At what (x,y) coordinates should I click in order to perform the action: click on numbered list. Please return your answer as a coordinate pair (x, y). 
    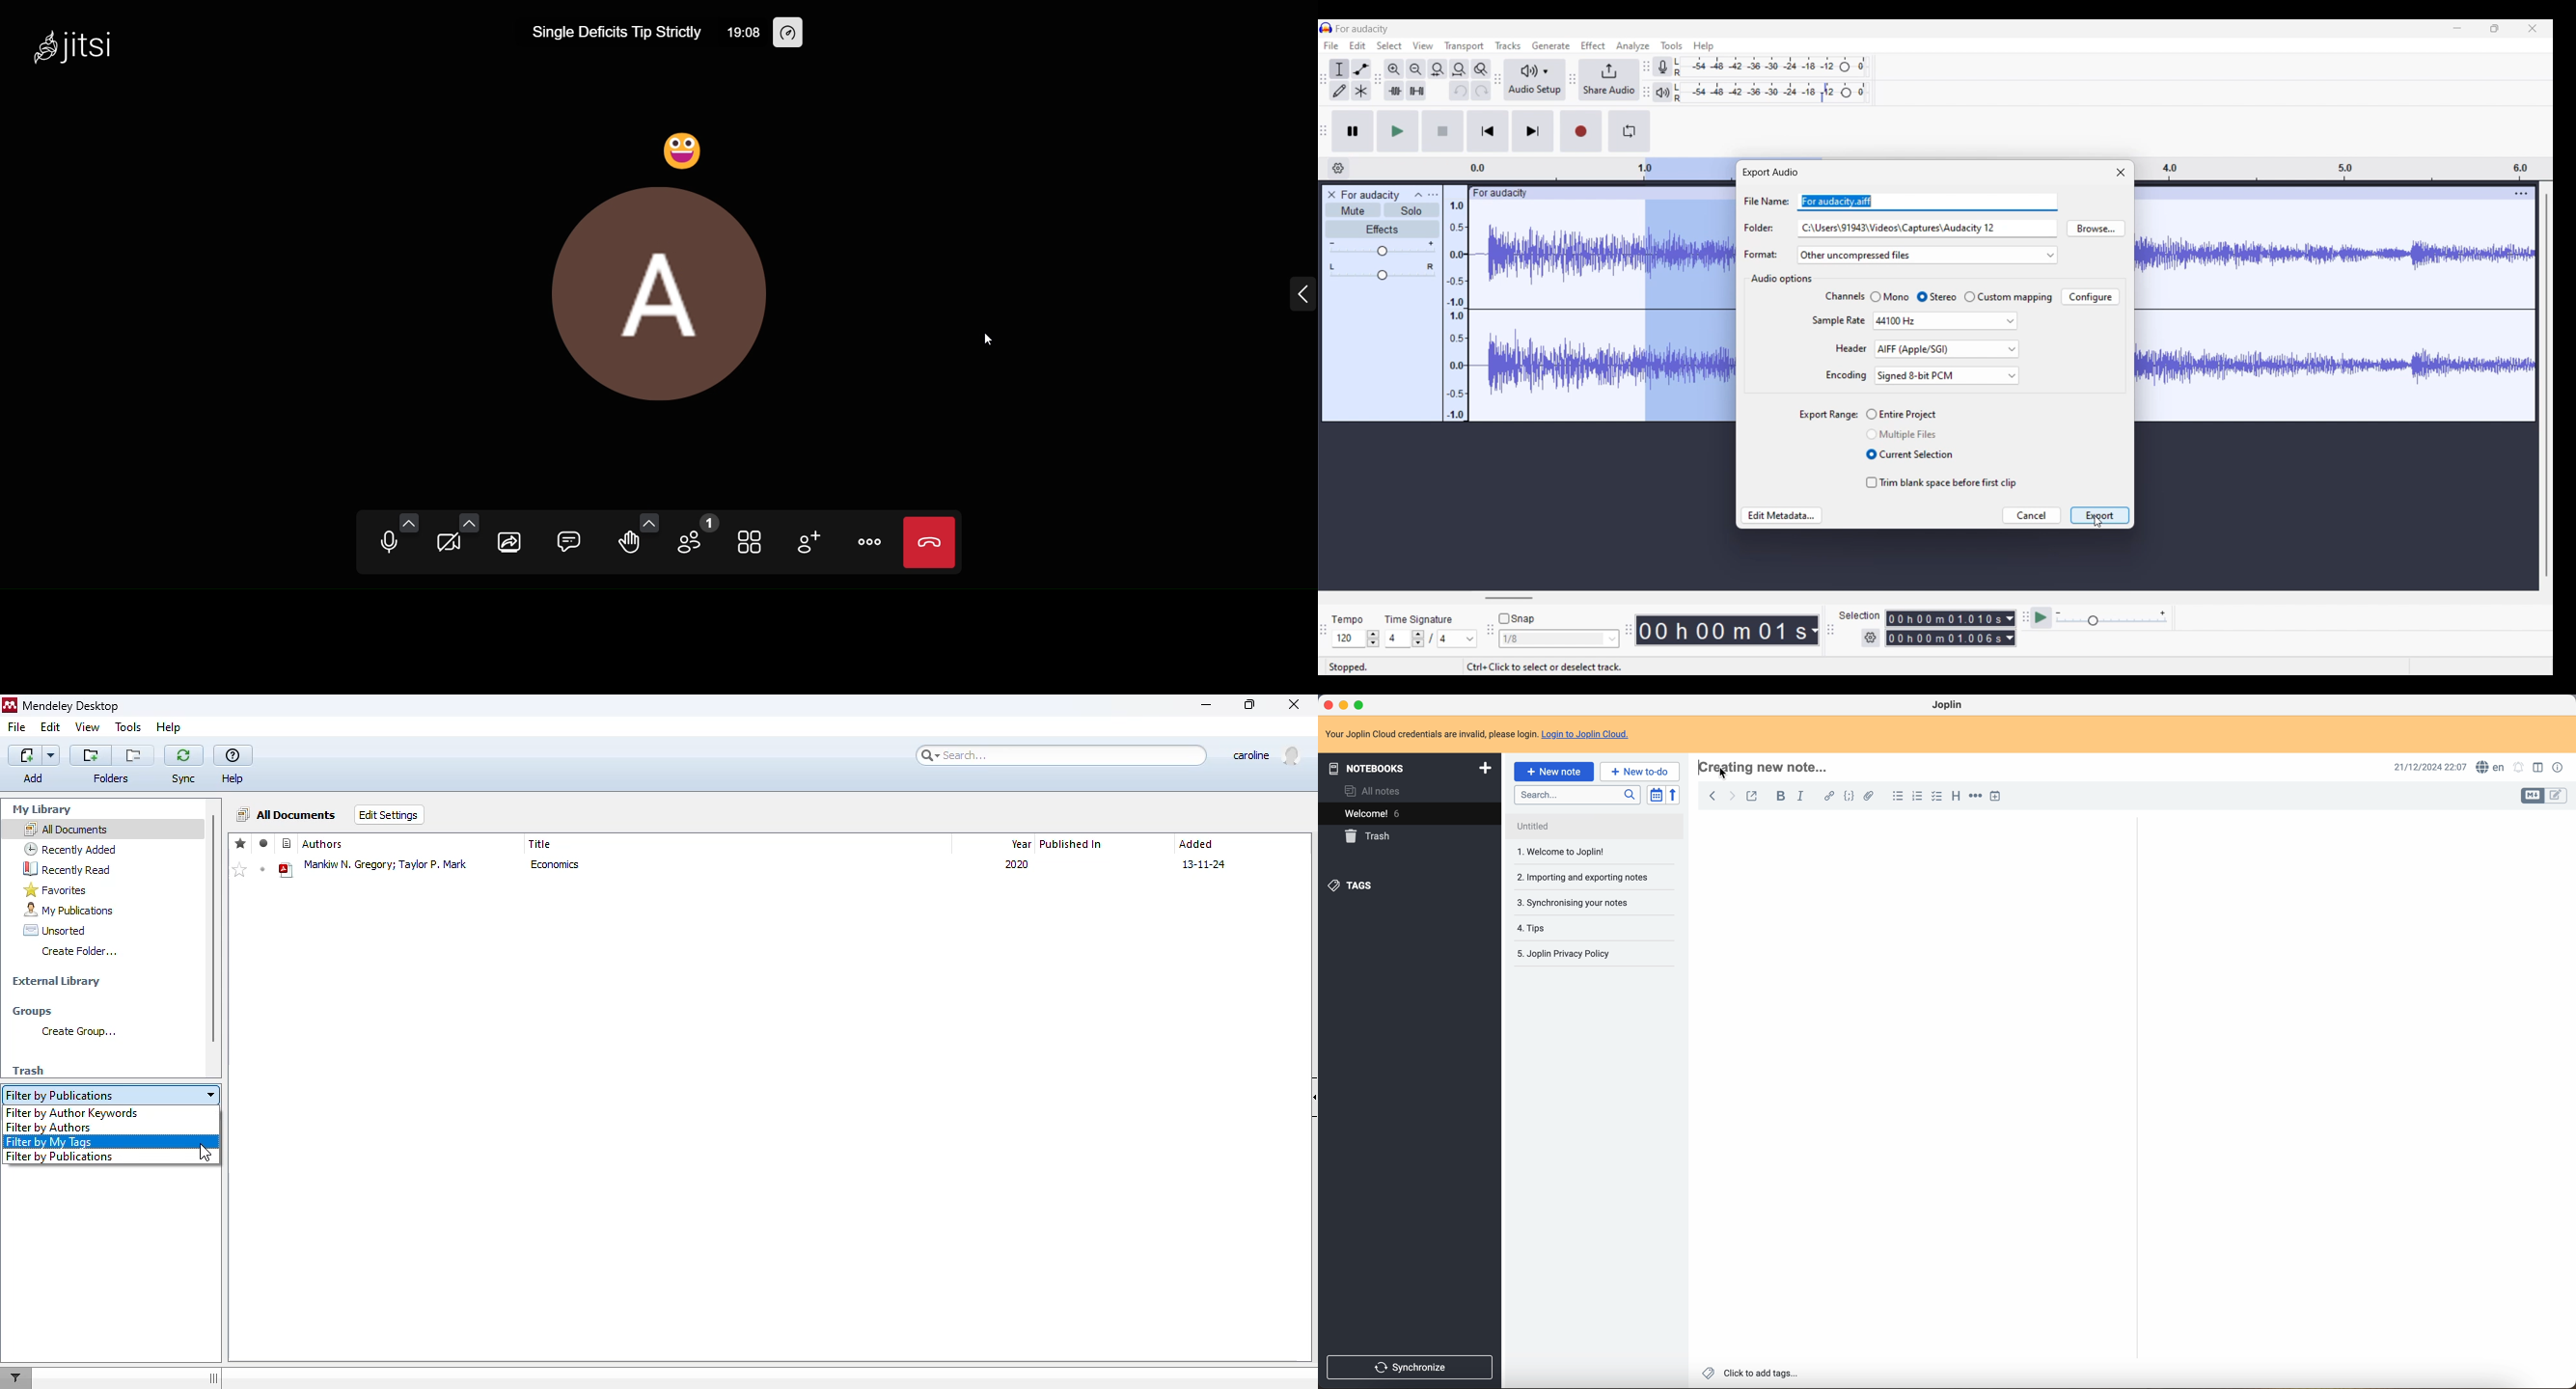
    Looking at the image, I should click on (1918, 796).